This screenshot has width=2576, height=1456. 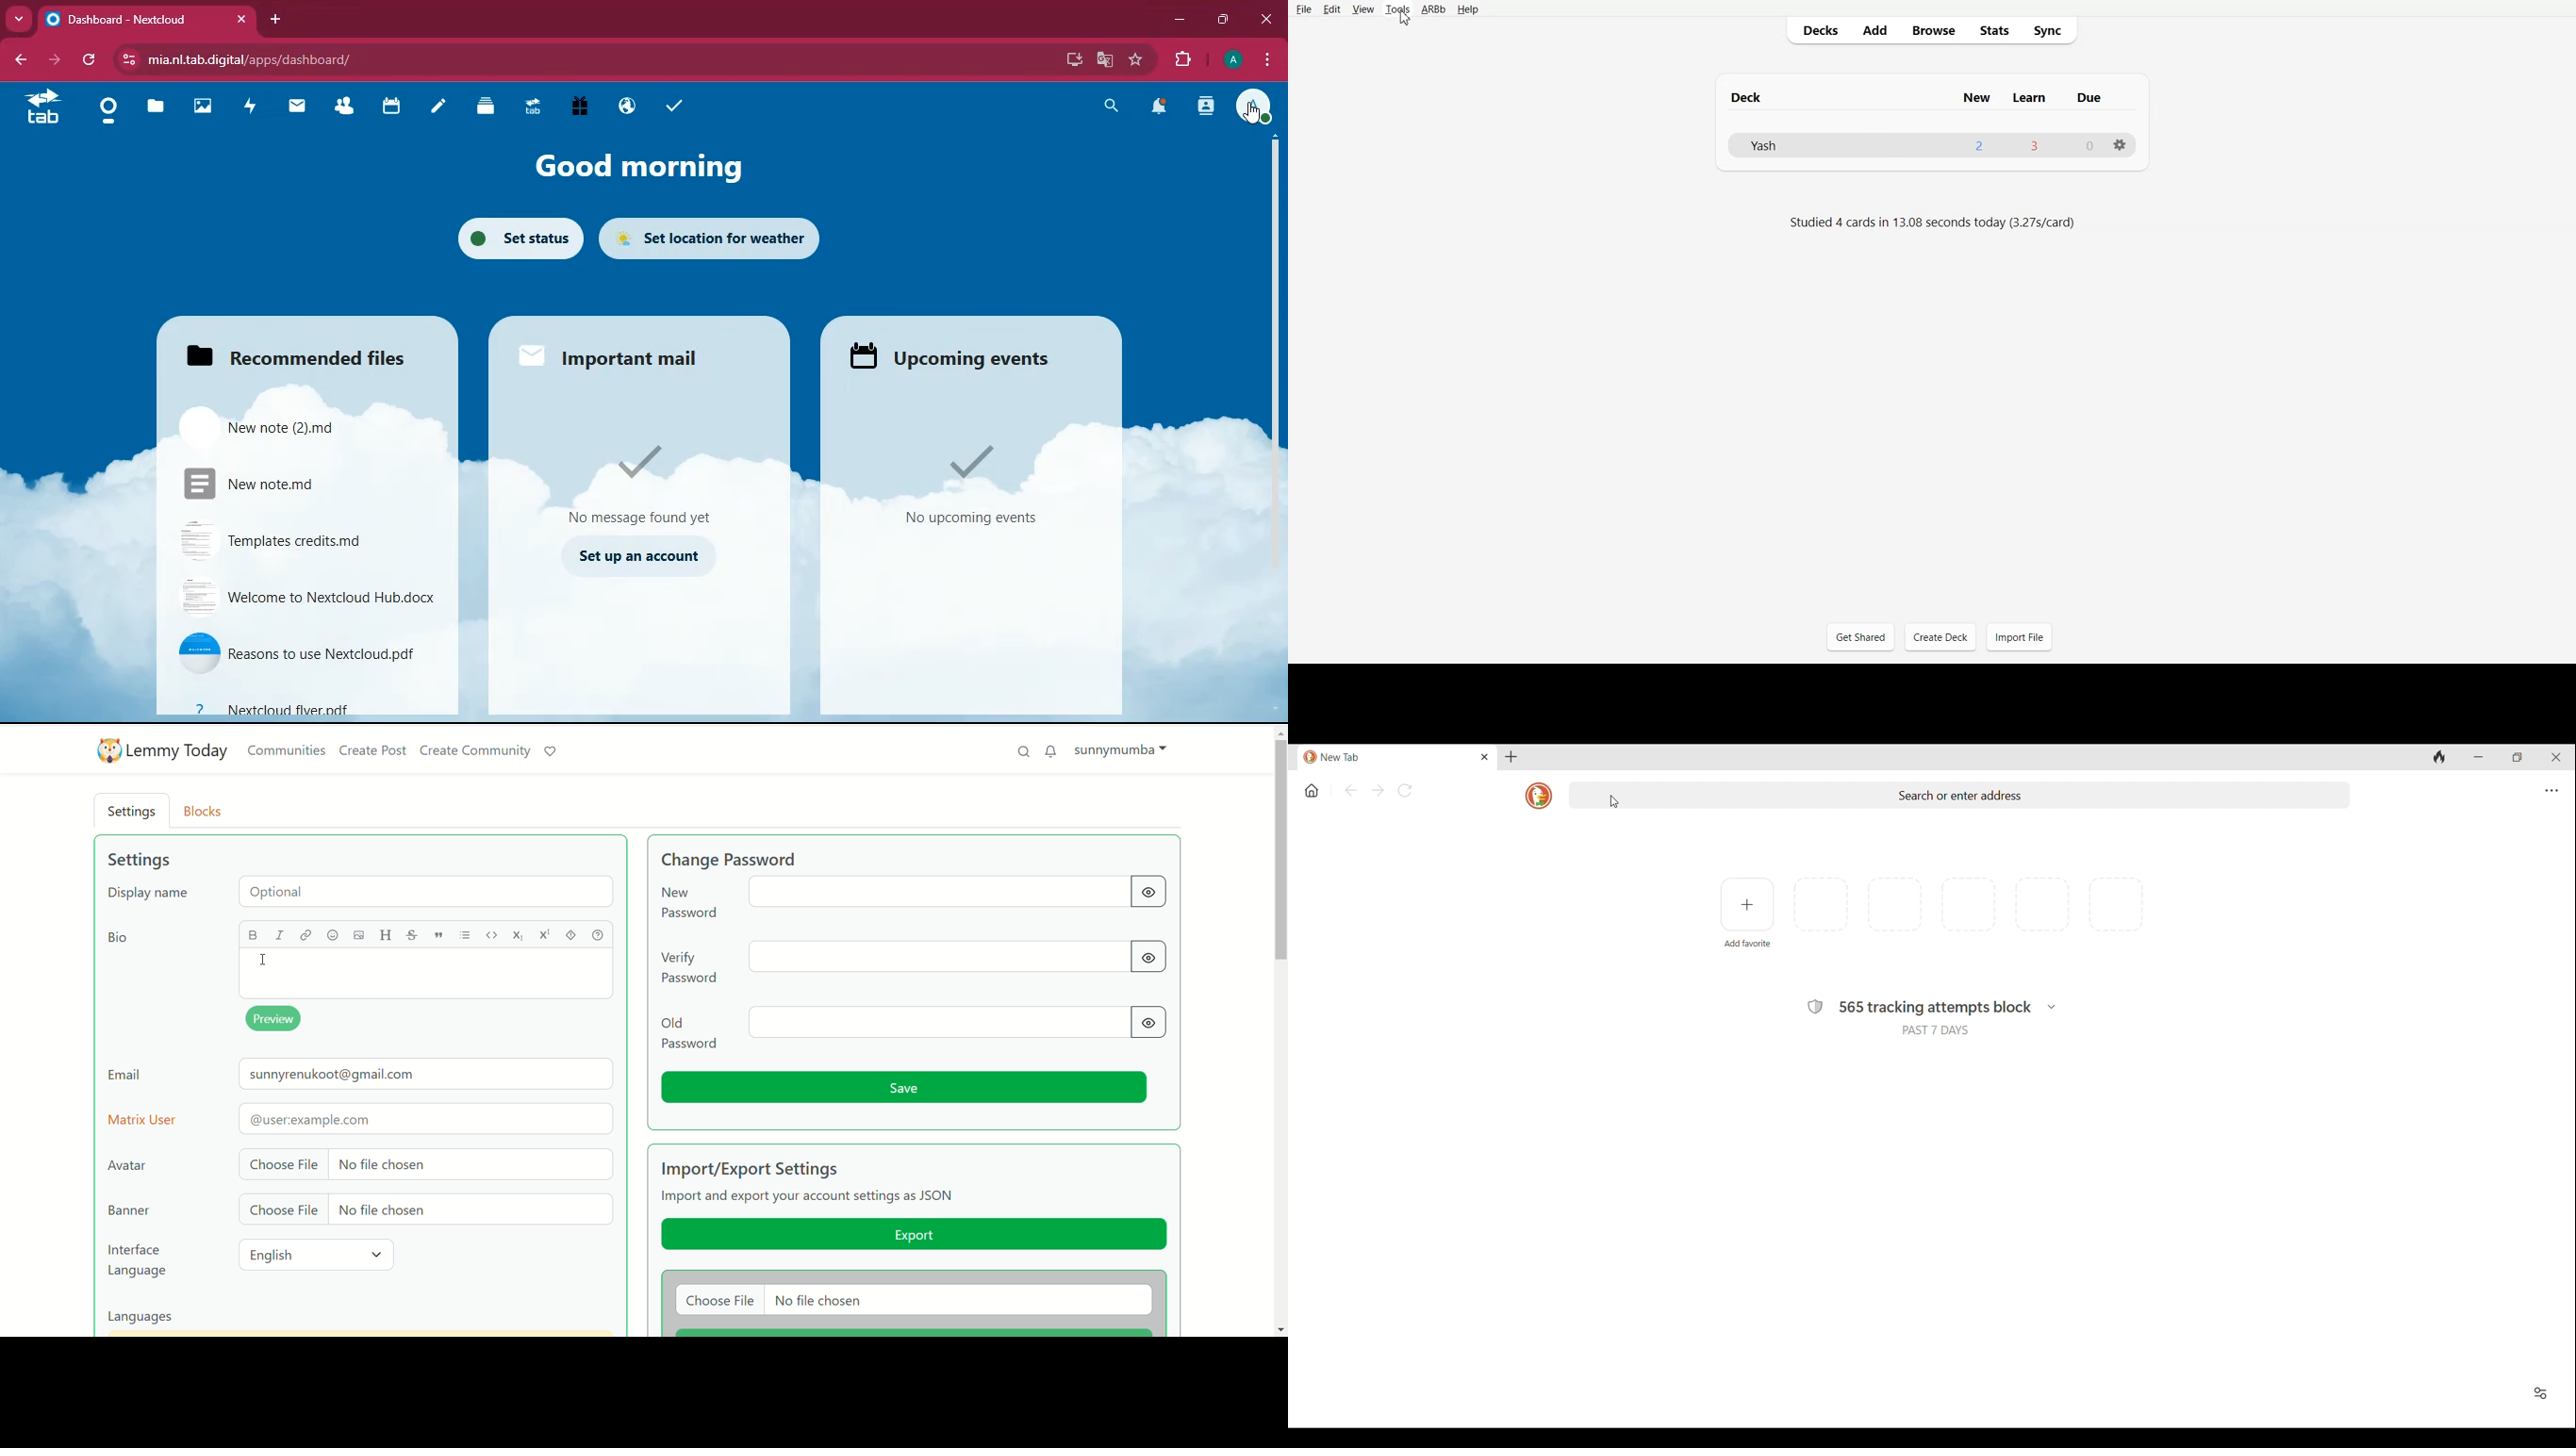 I want to click on email, so click(x=361, y=1077).